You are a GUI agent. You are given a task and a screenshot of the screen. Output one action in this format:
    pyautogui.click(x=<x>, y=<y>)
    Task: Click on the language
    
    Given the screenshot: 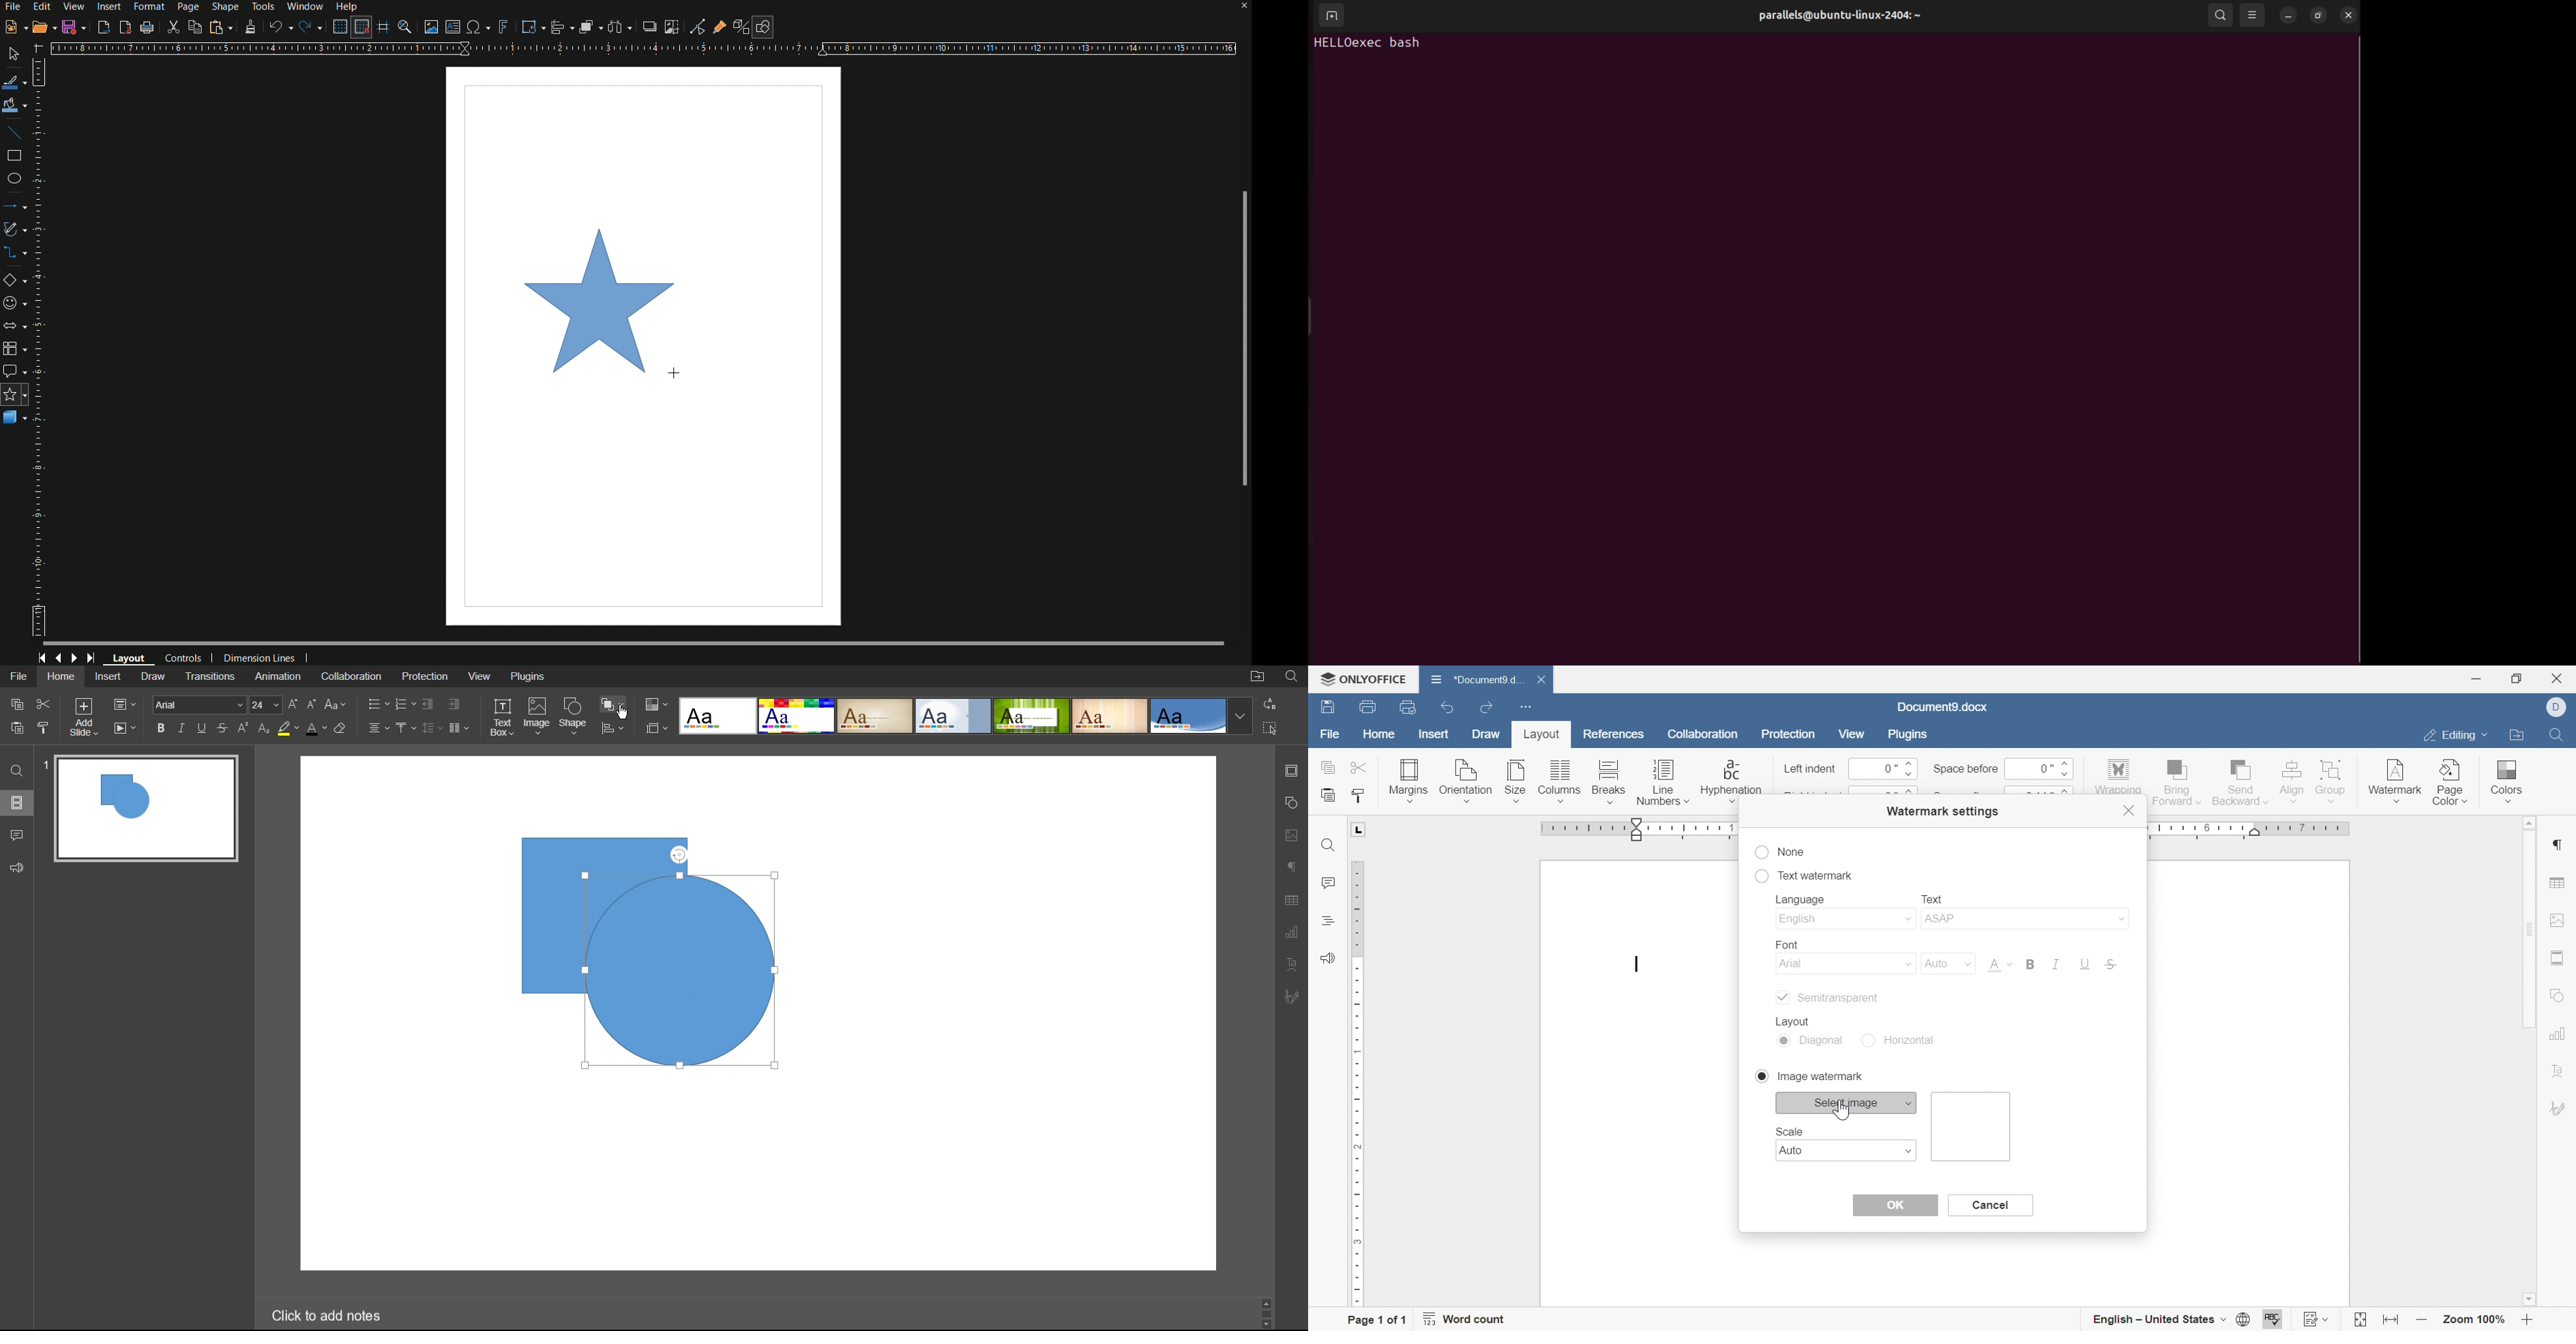 What is the action you would take?
    pyautogui.click(x=1804, y=901)
    